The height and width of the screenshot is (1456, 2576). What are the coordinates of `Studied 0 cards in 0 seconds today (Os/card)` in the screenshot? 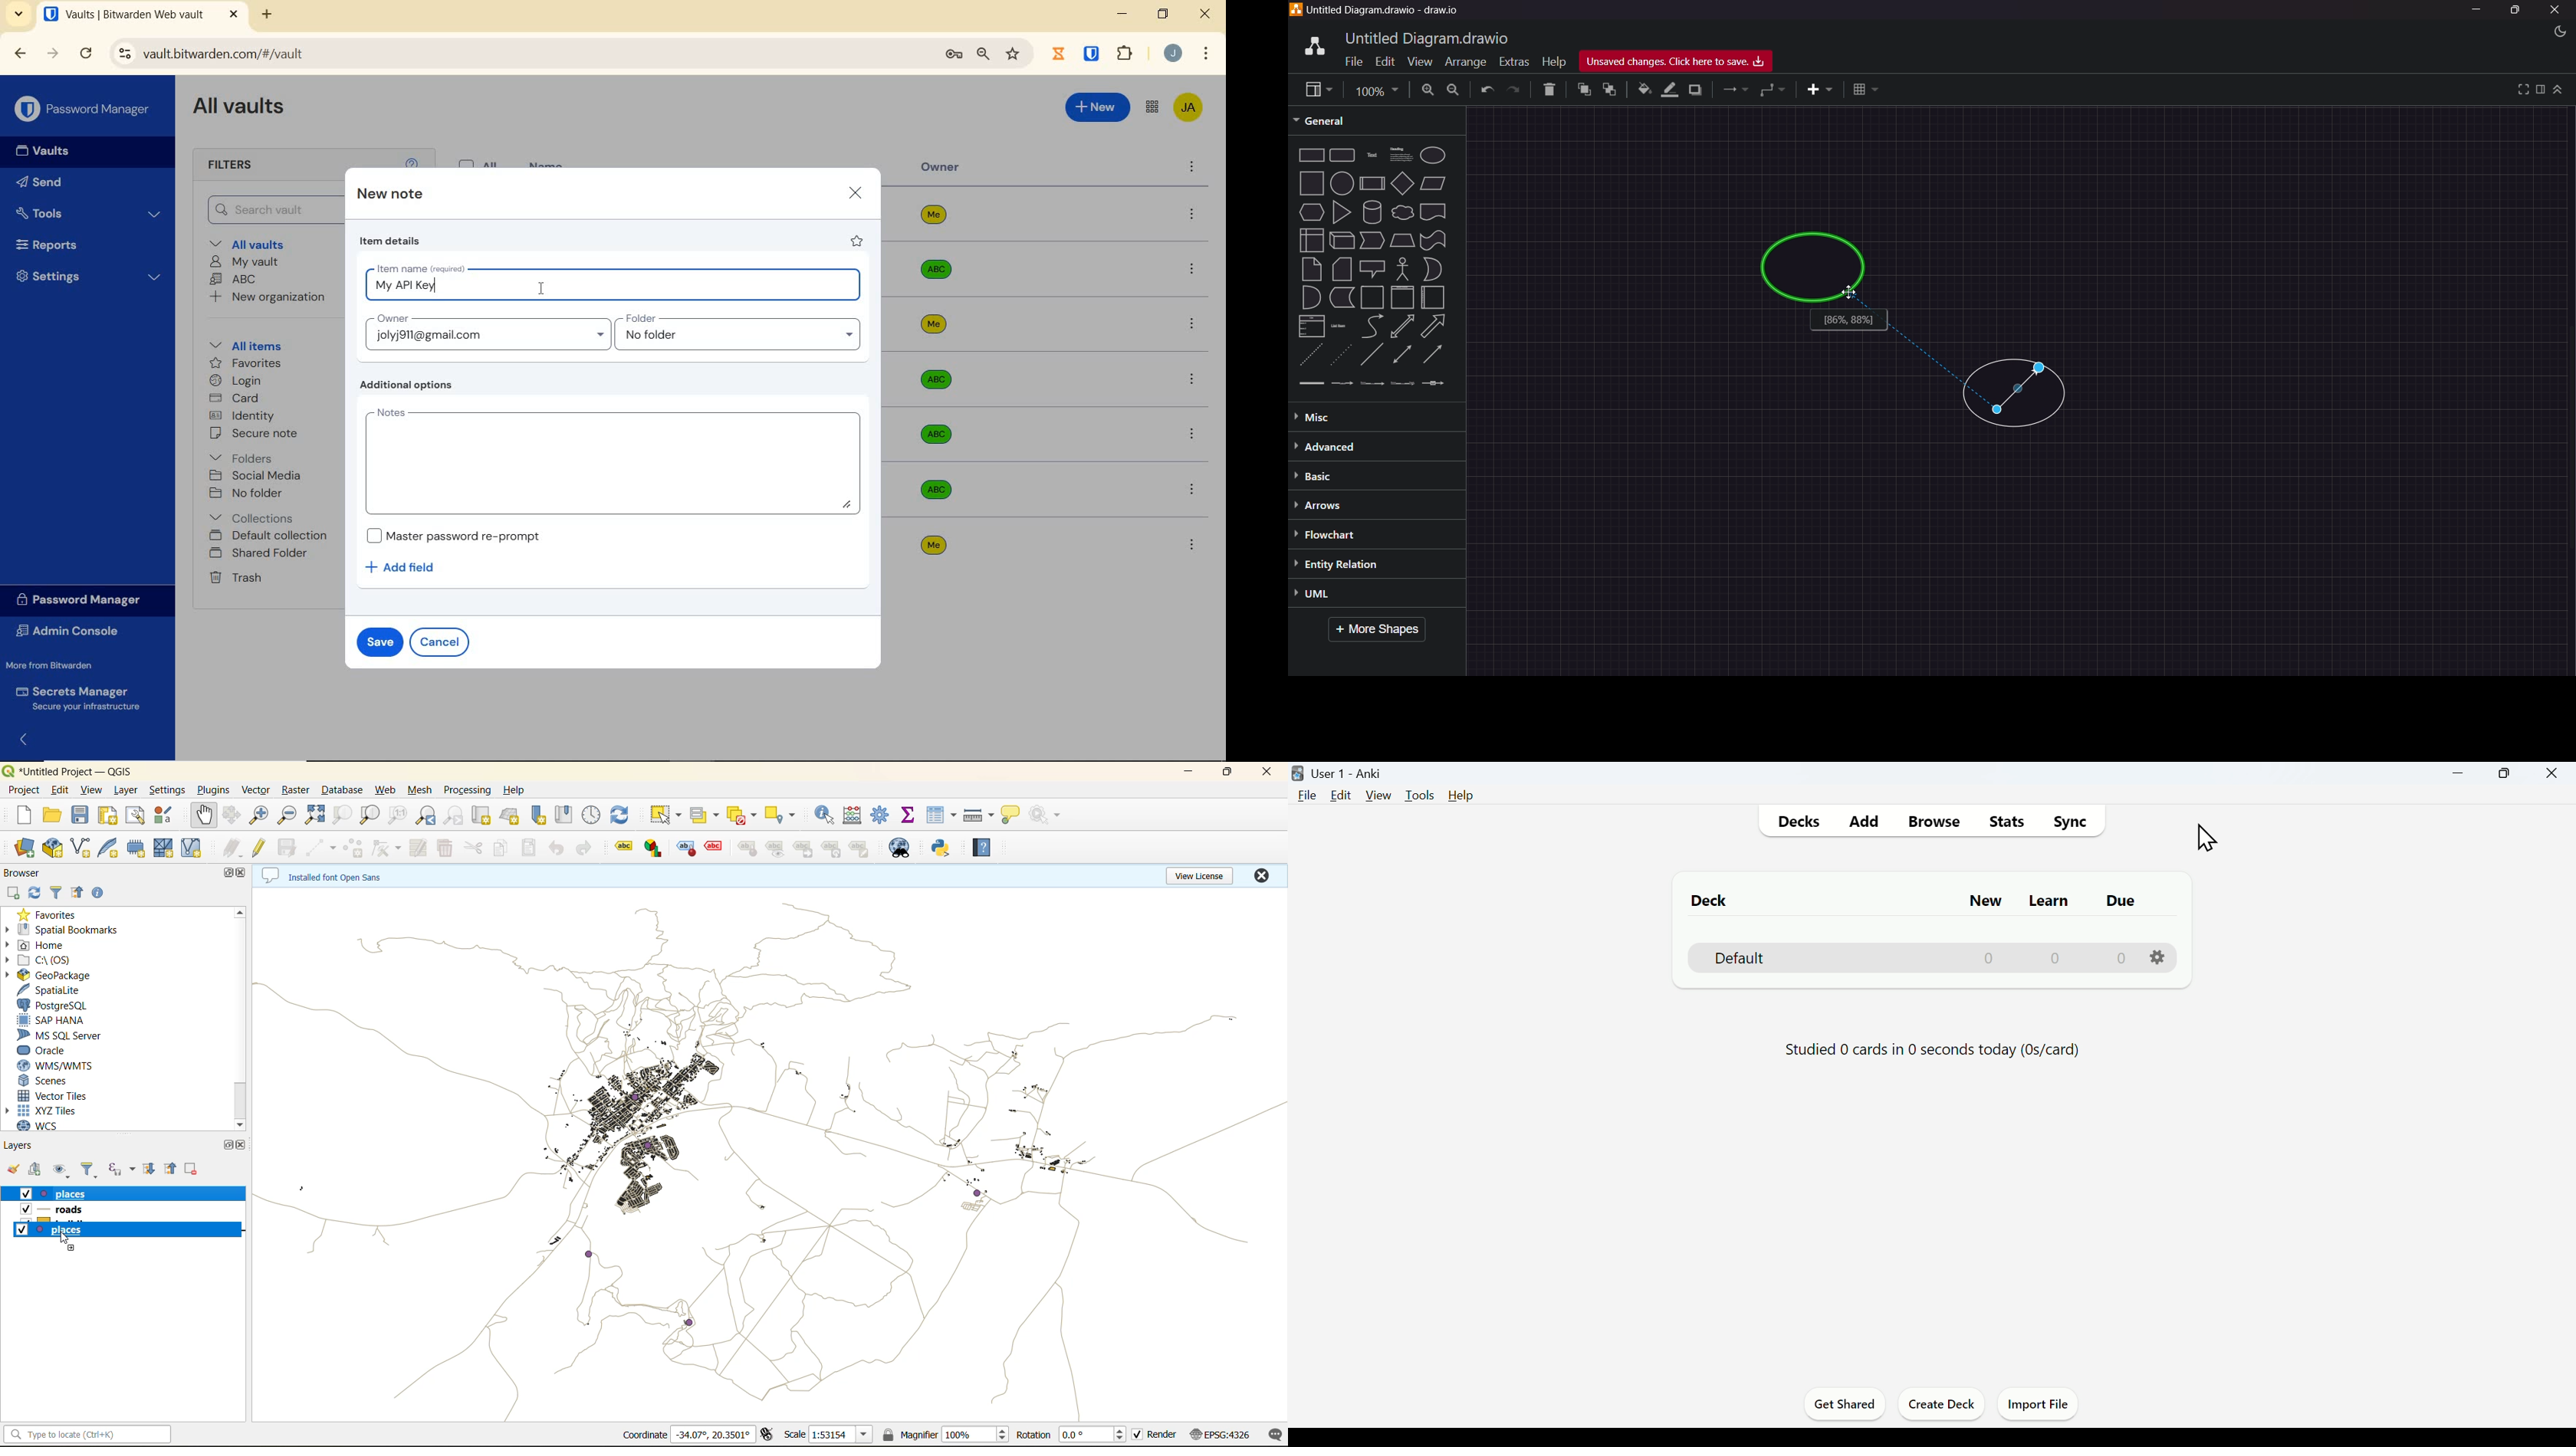 It's located at (1932, 1050).